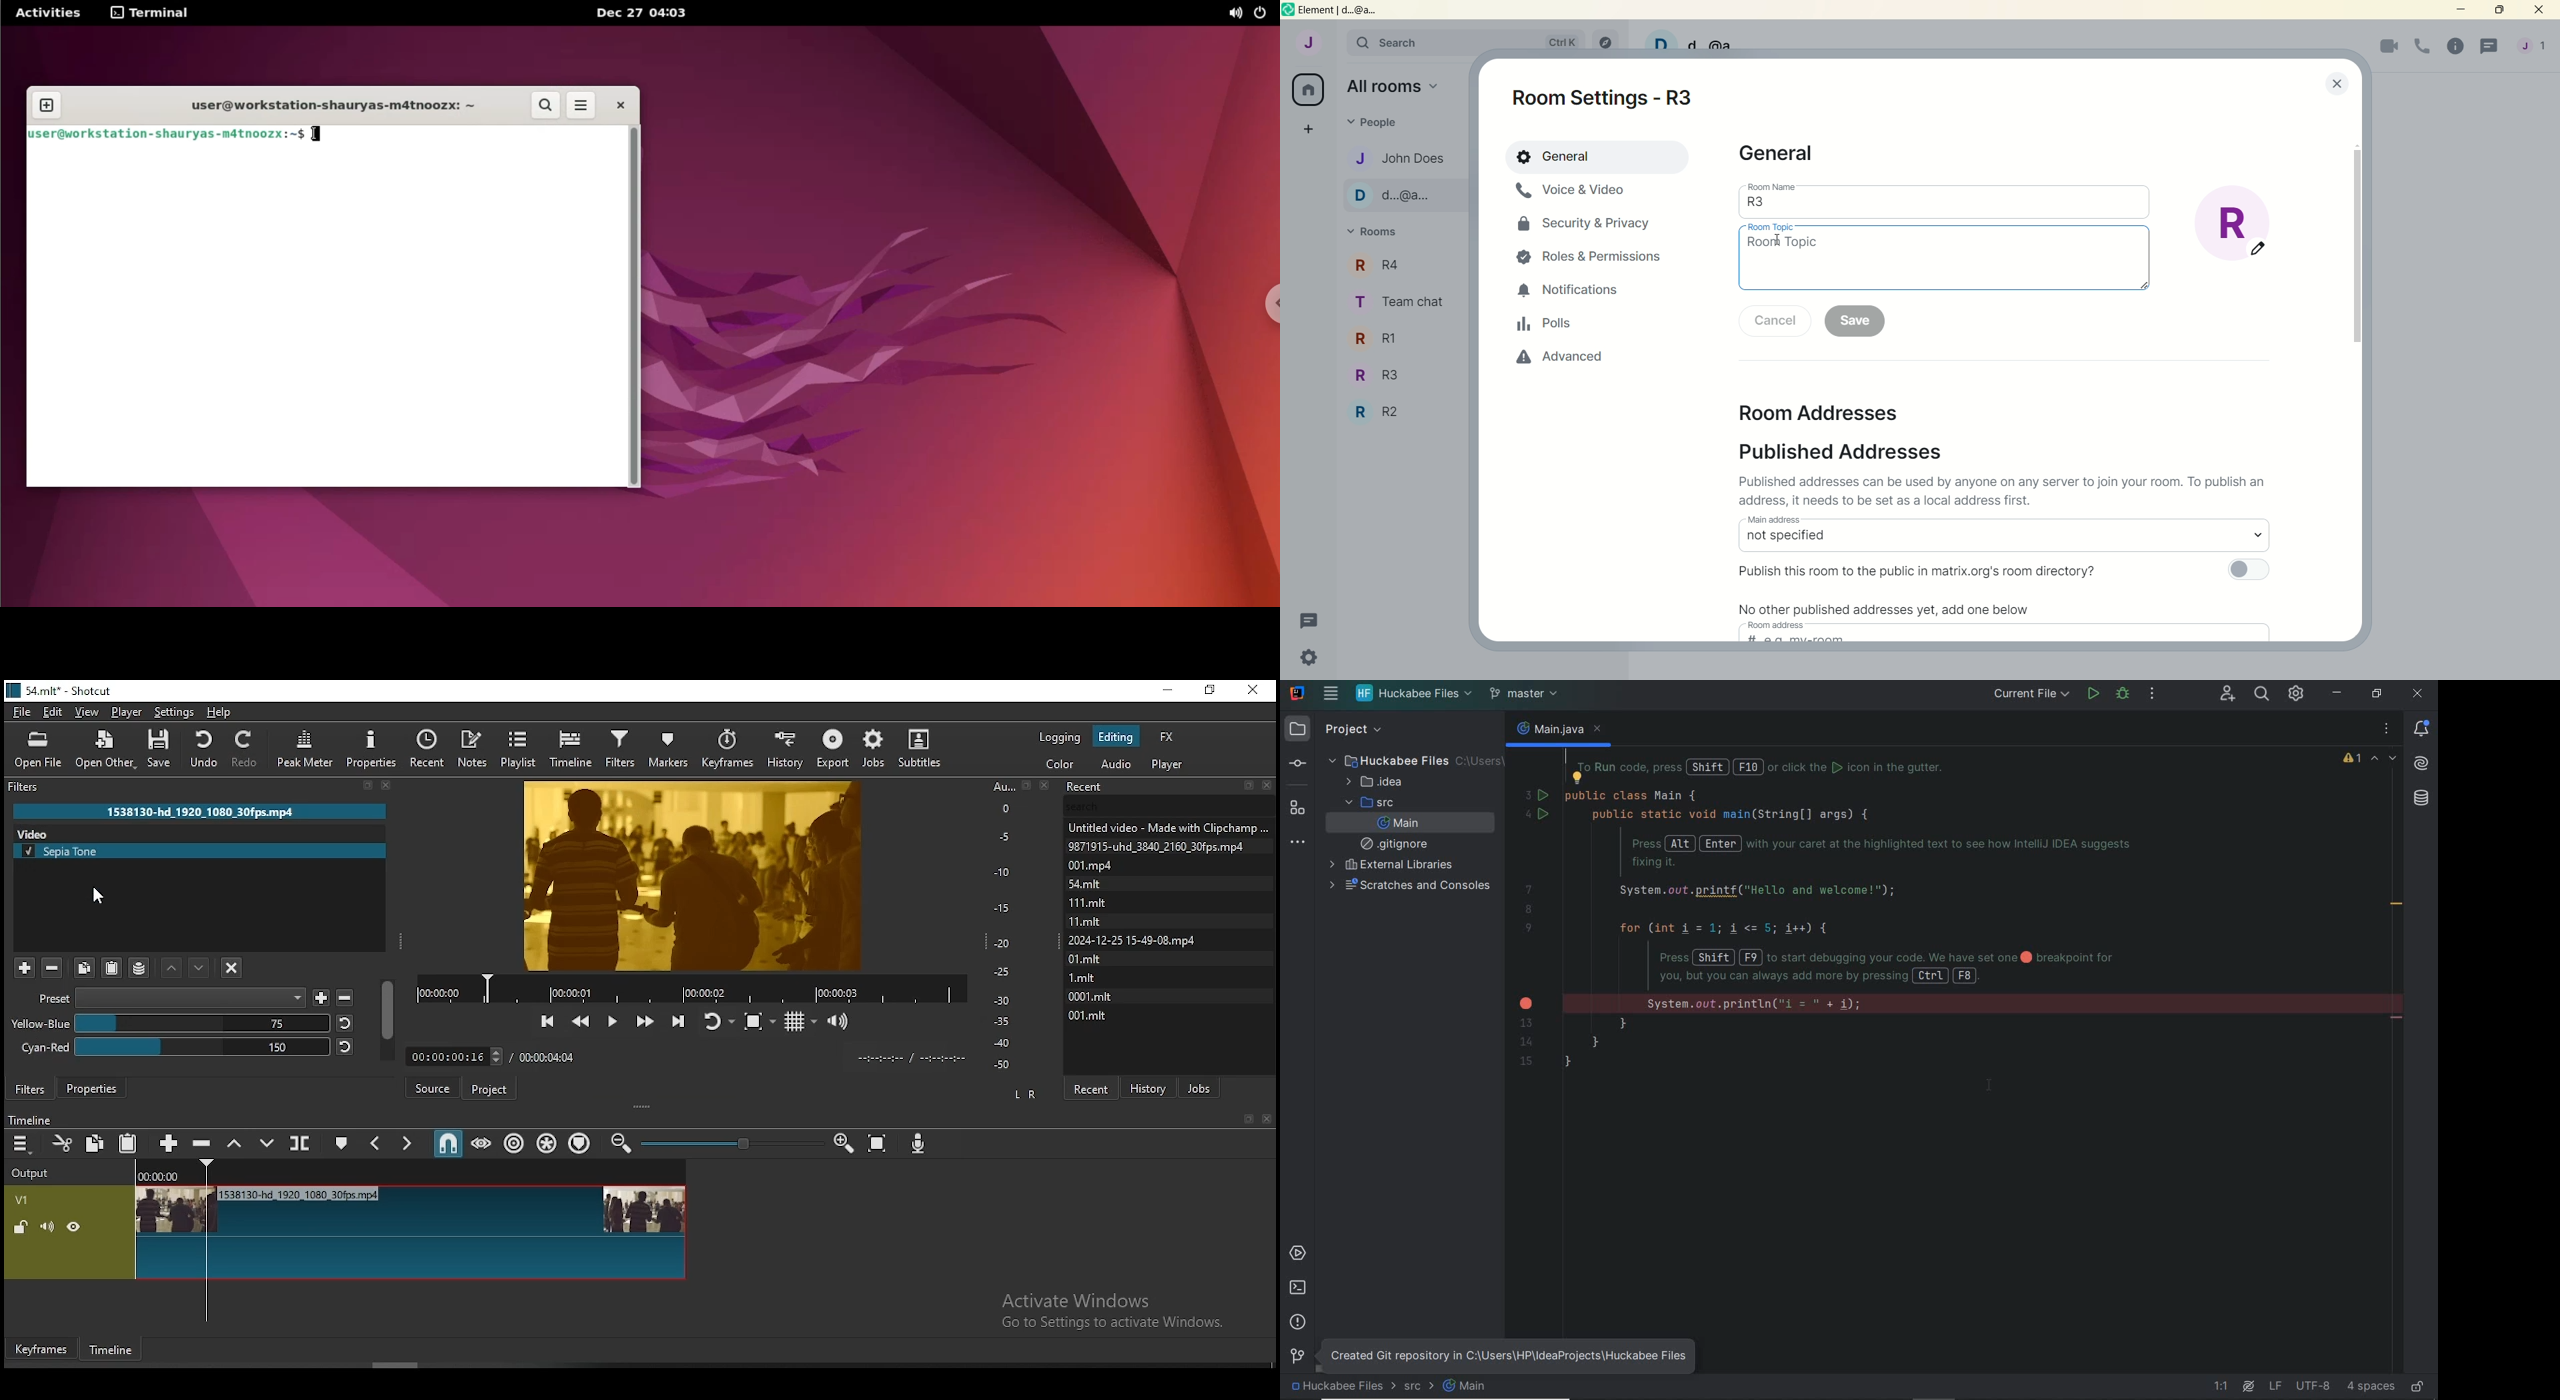 This screenshot has height=1400, width=2576. What do you see at coordinates (1398, 85) in the screenshot?
I see `all rooms` at bounding box center [1398, 85].